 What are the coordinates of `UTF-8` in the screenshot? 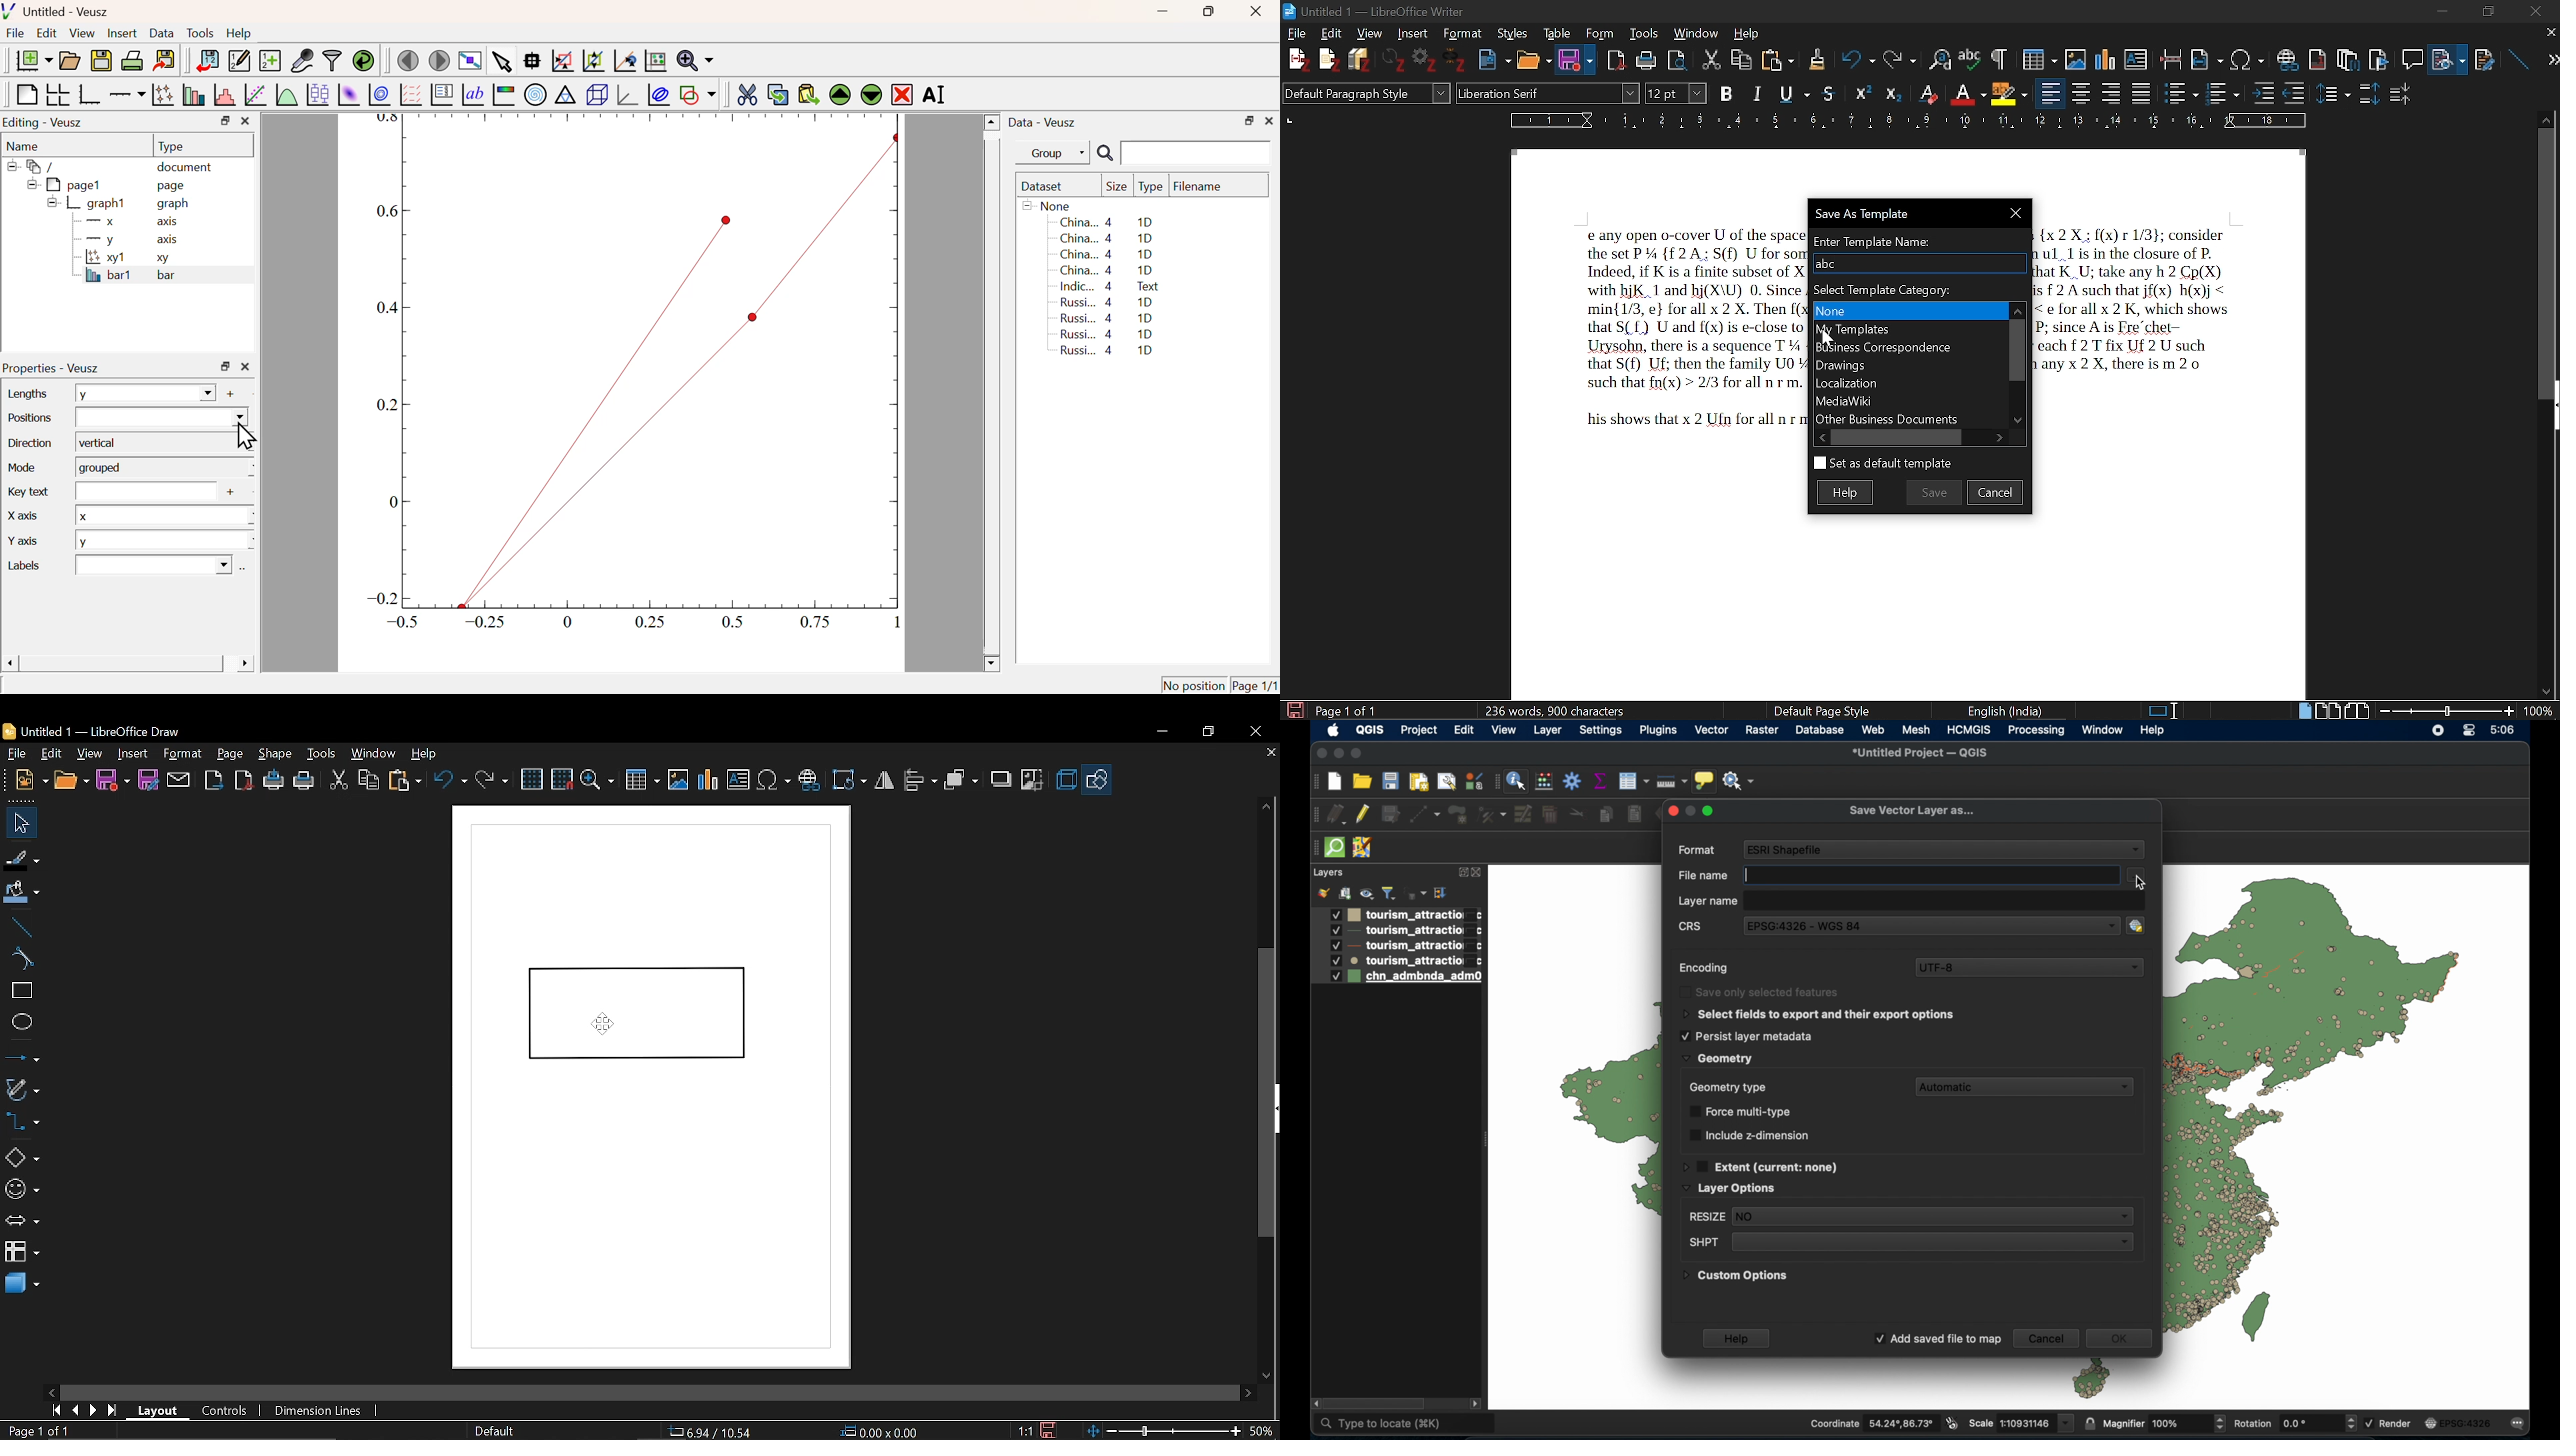 It's located at (2030, 967).